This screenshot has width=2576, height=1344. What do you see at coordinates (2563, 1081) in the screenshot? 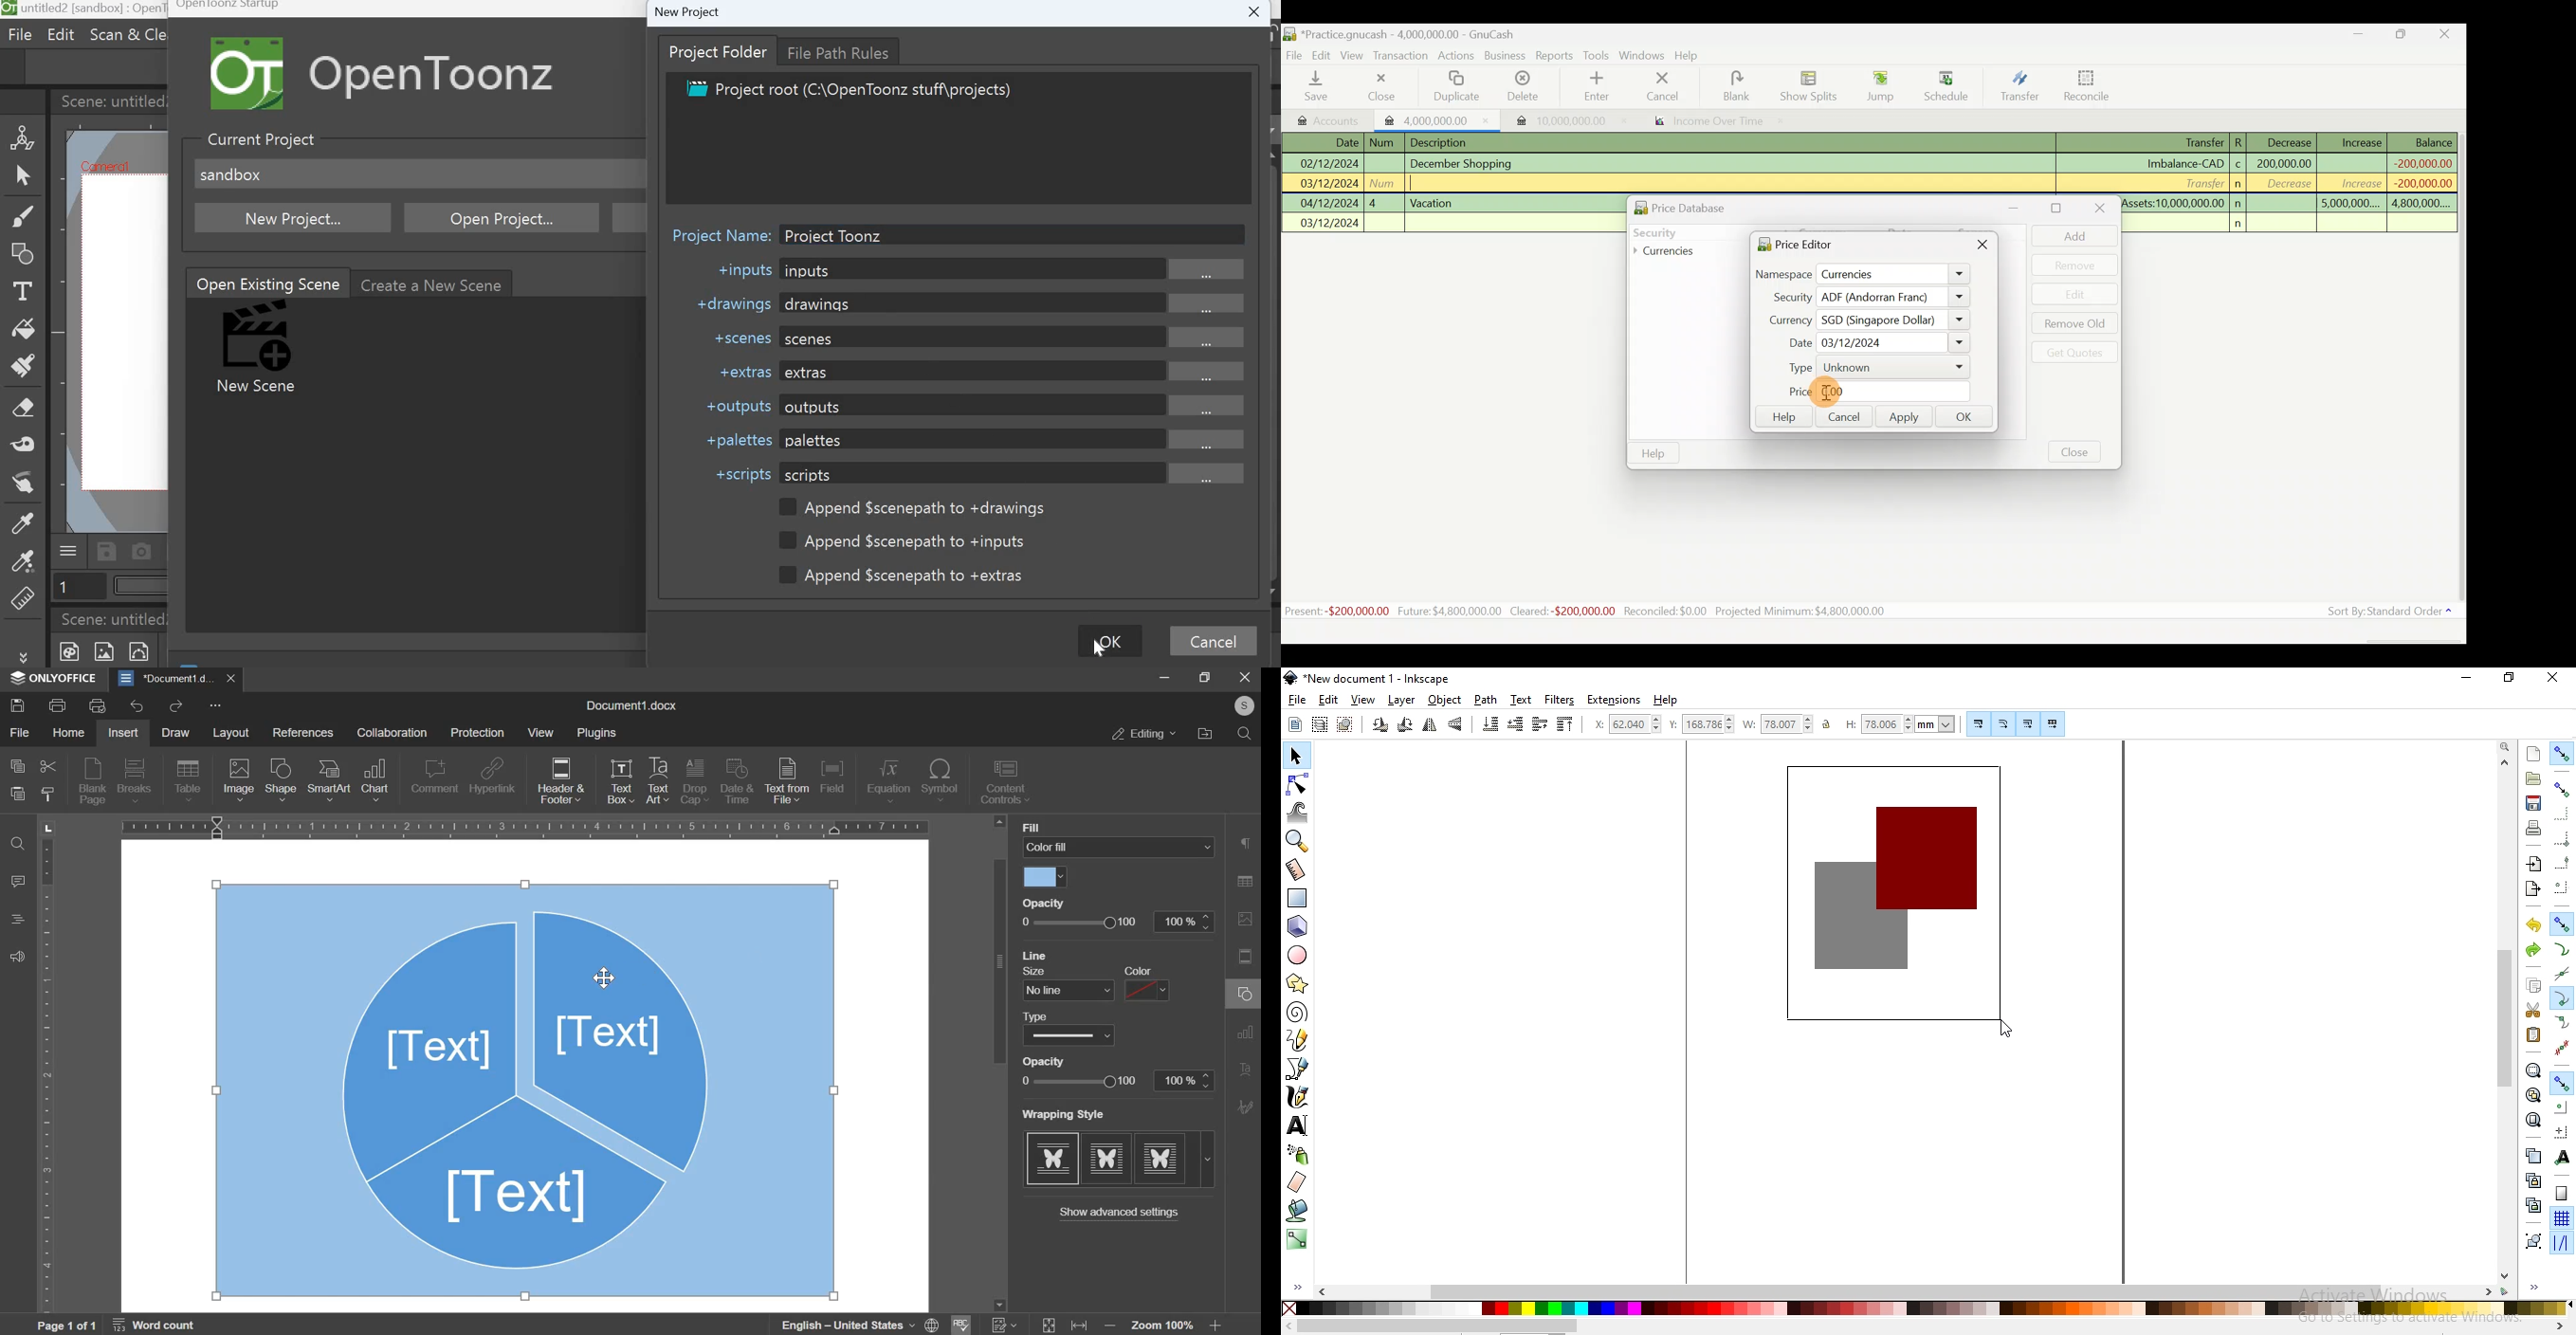
I see `snap other points` at bounding box center [2563, 1081].